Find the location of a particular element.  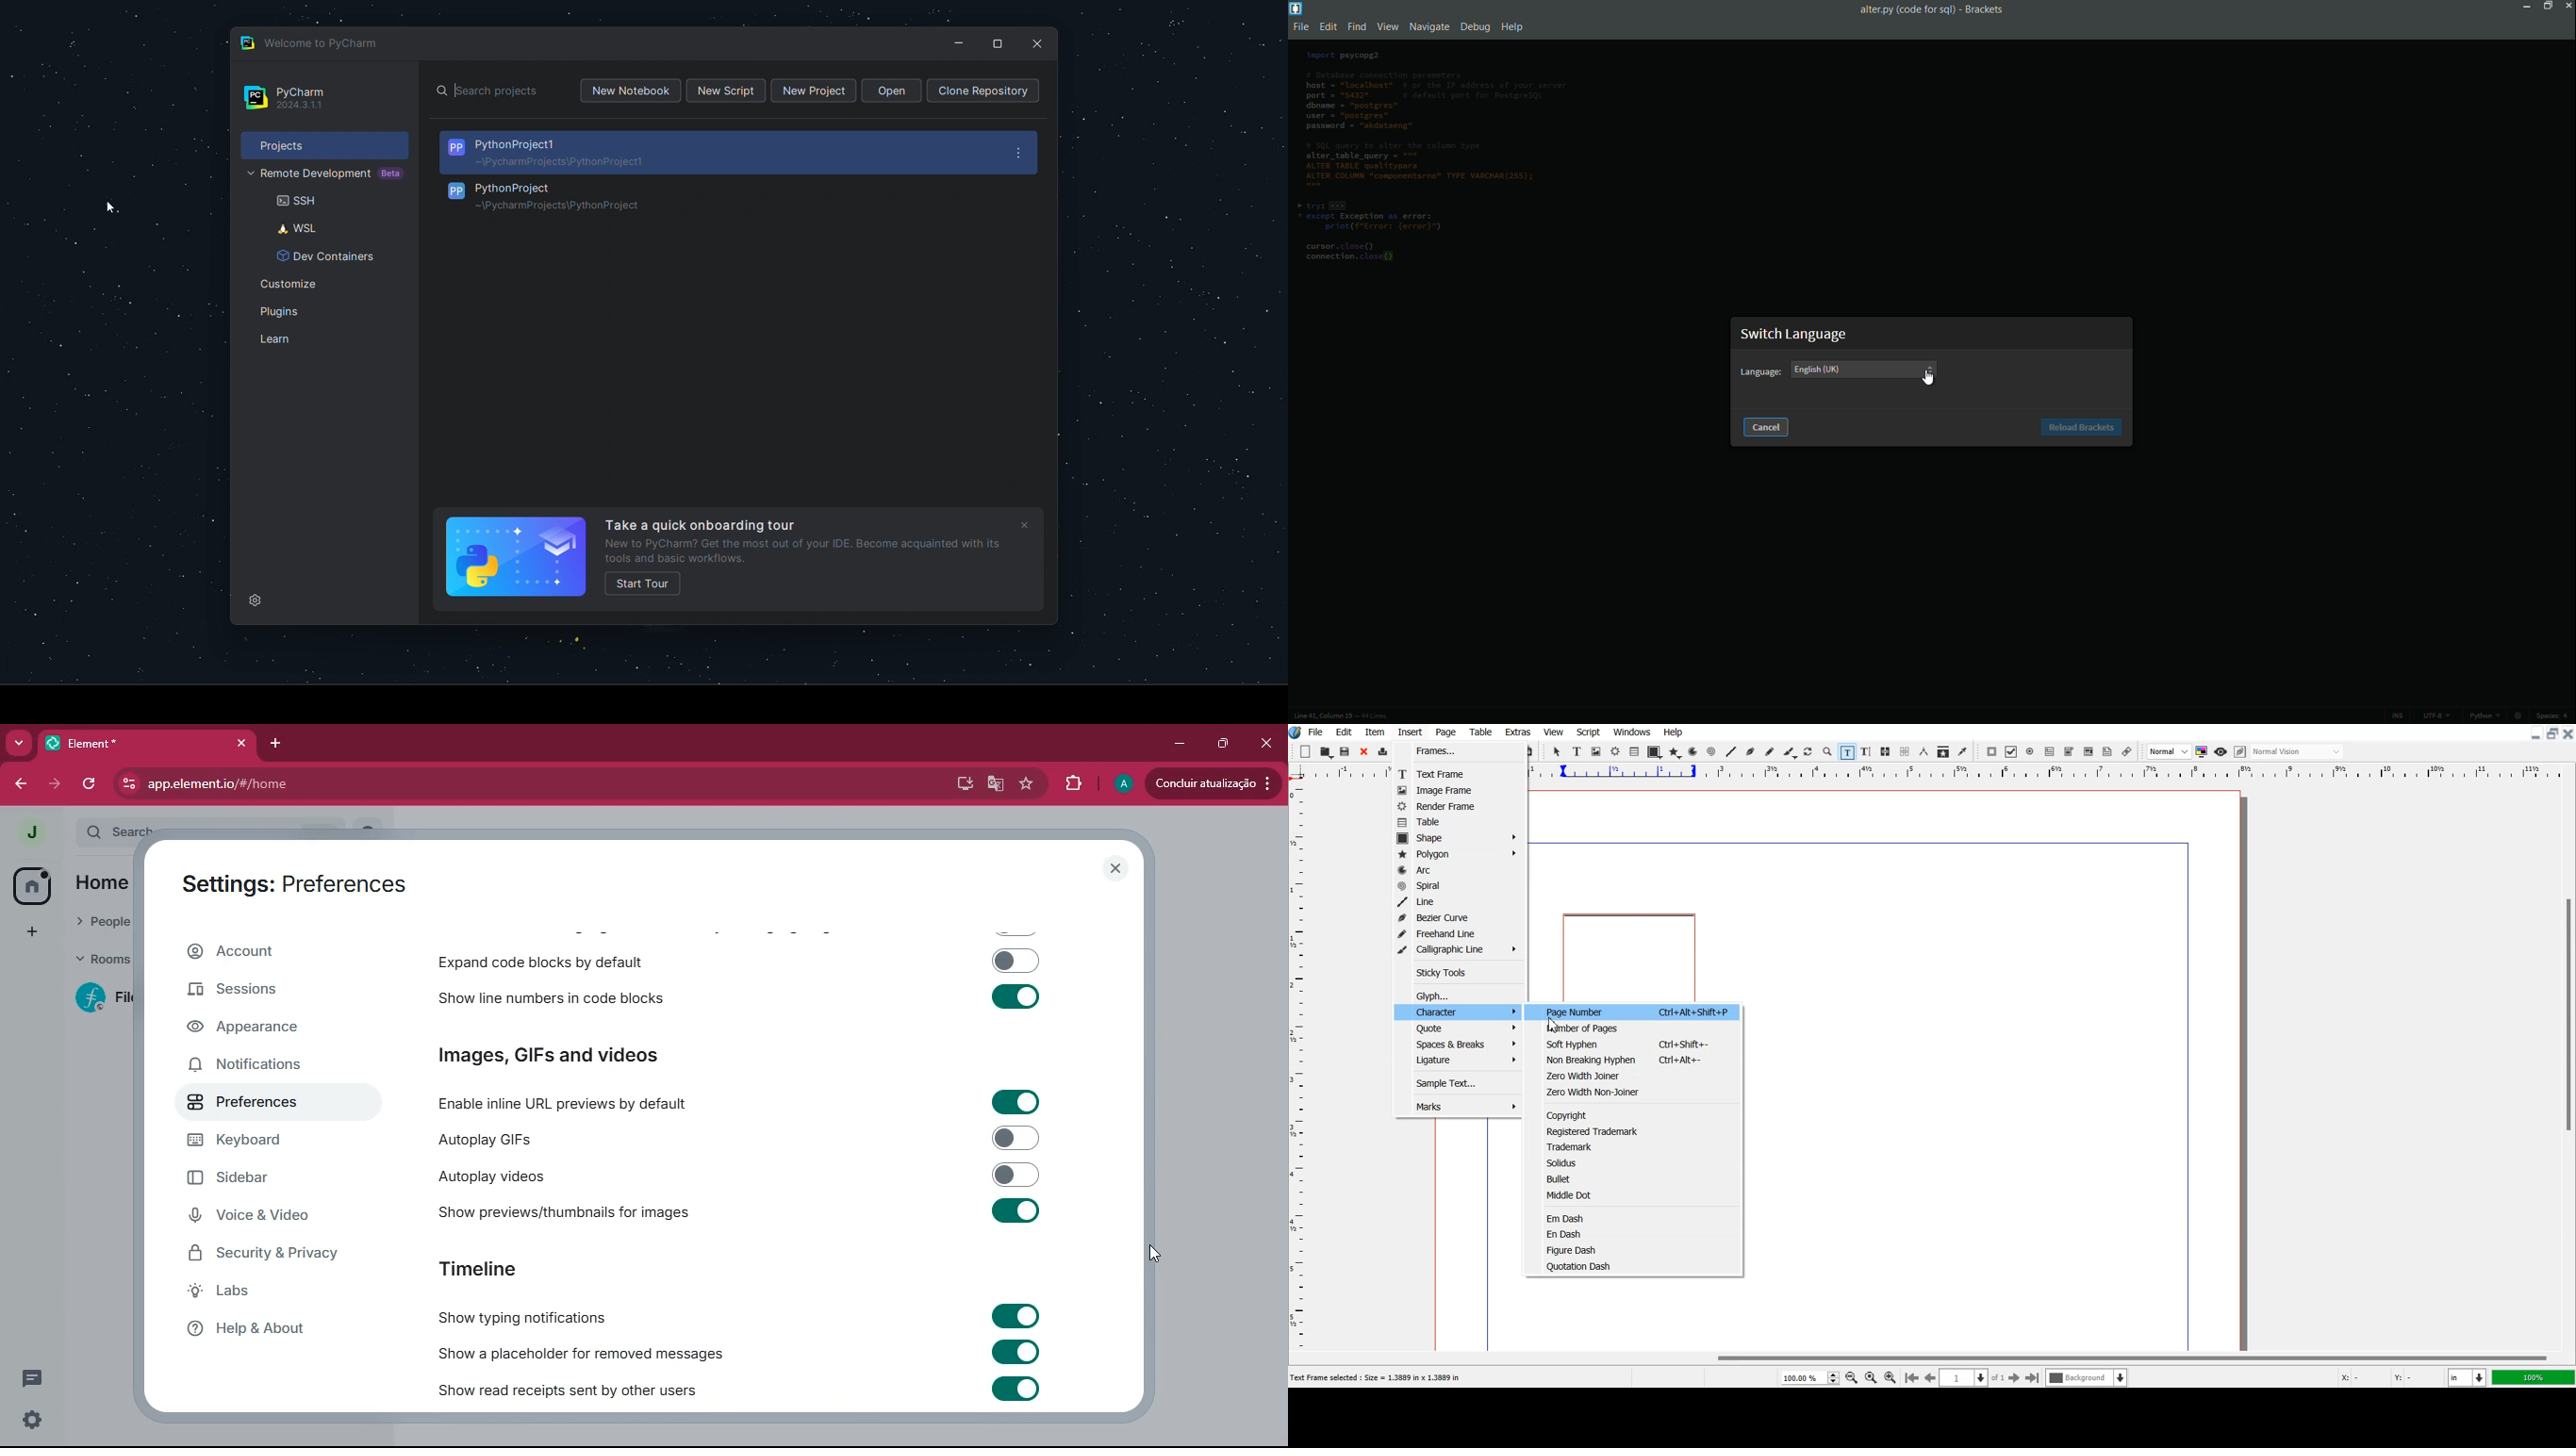

Extras is located at coordinates (1518, 731).